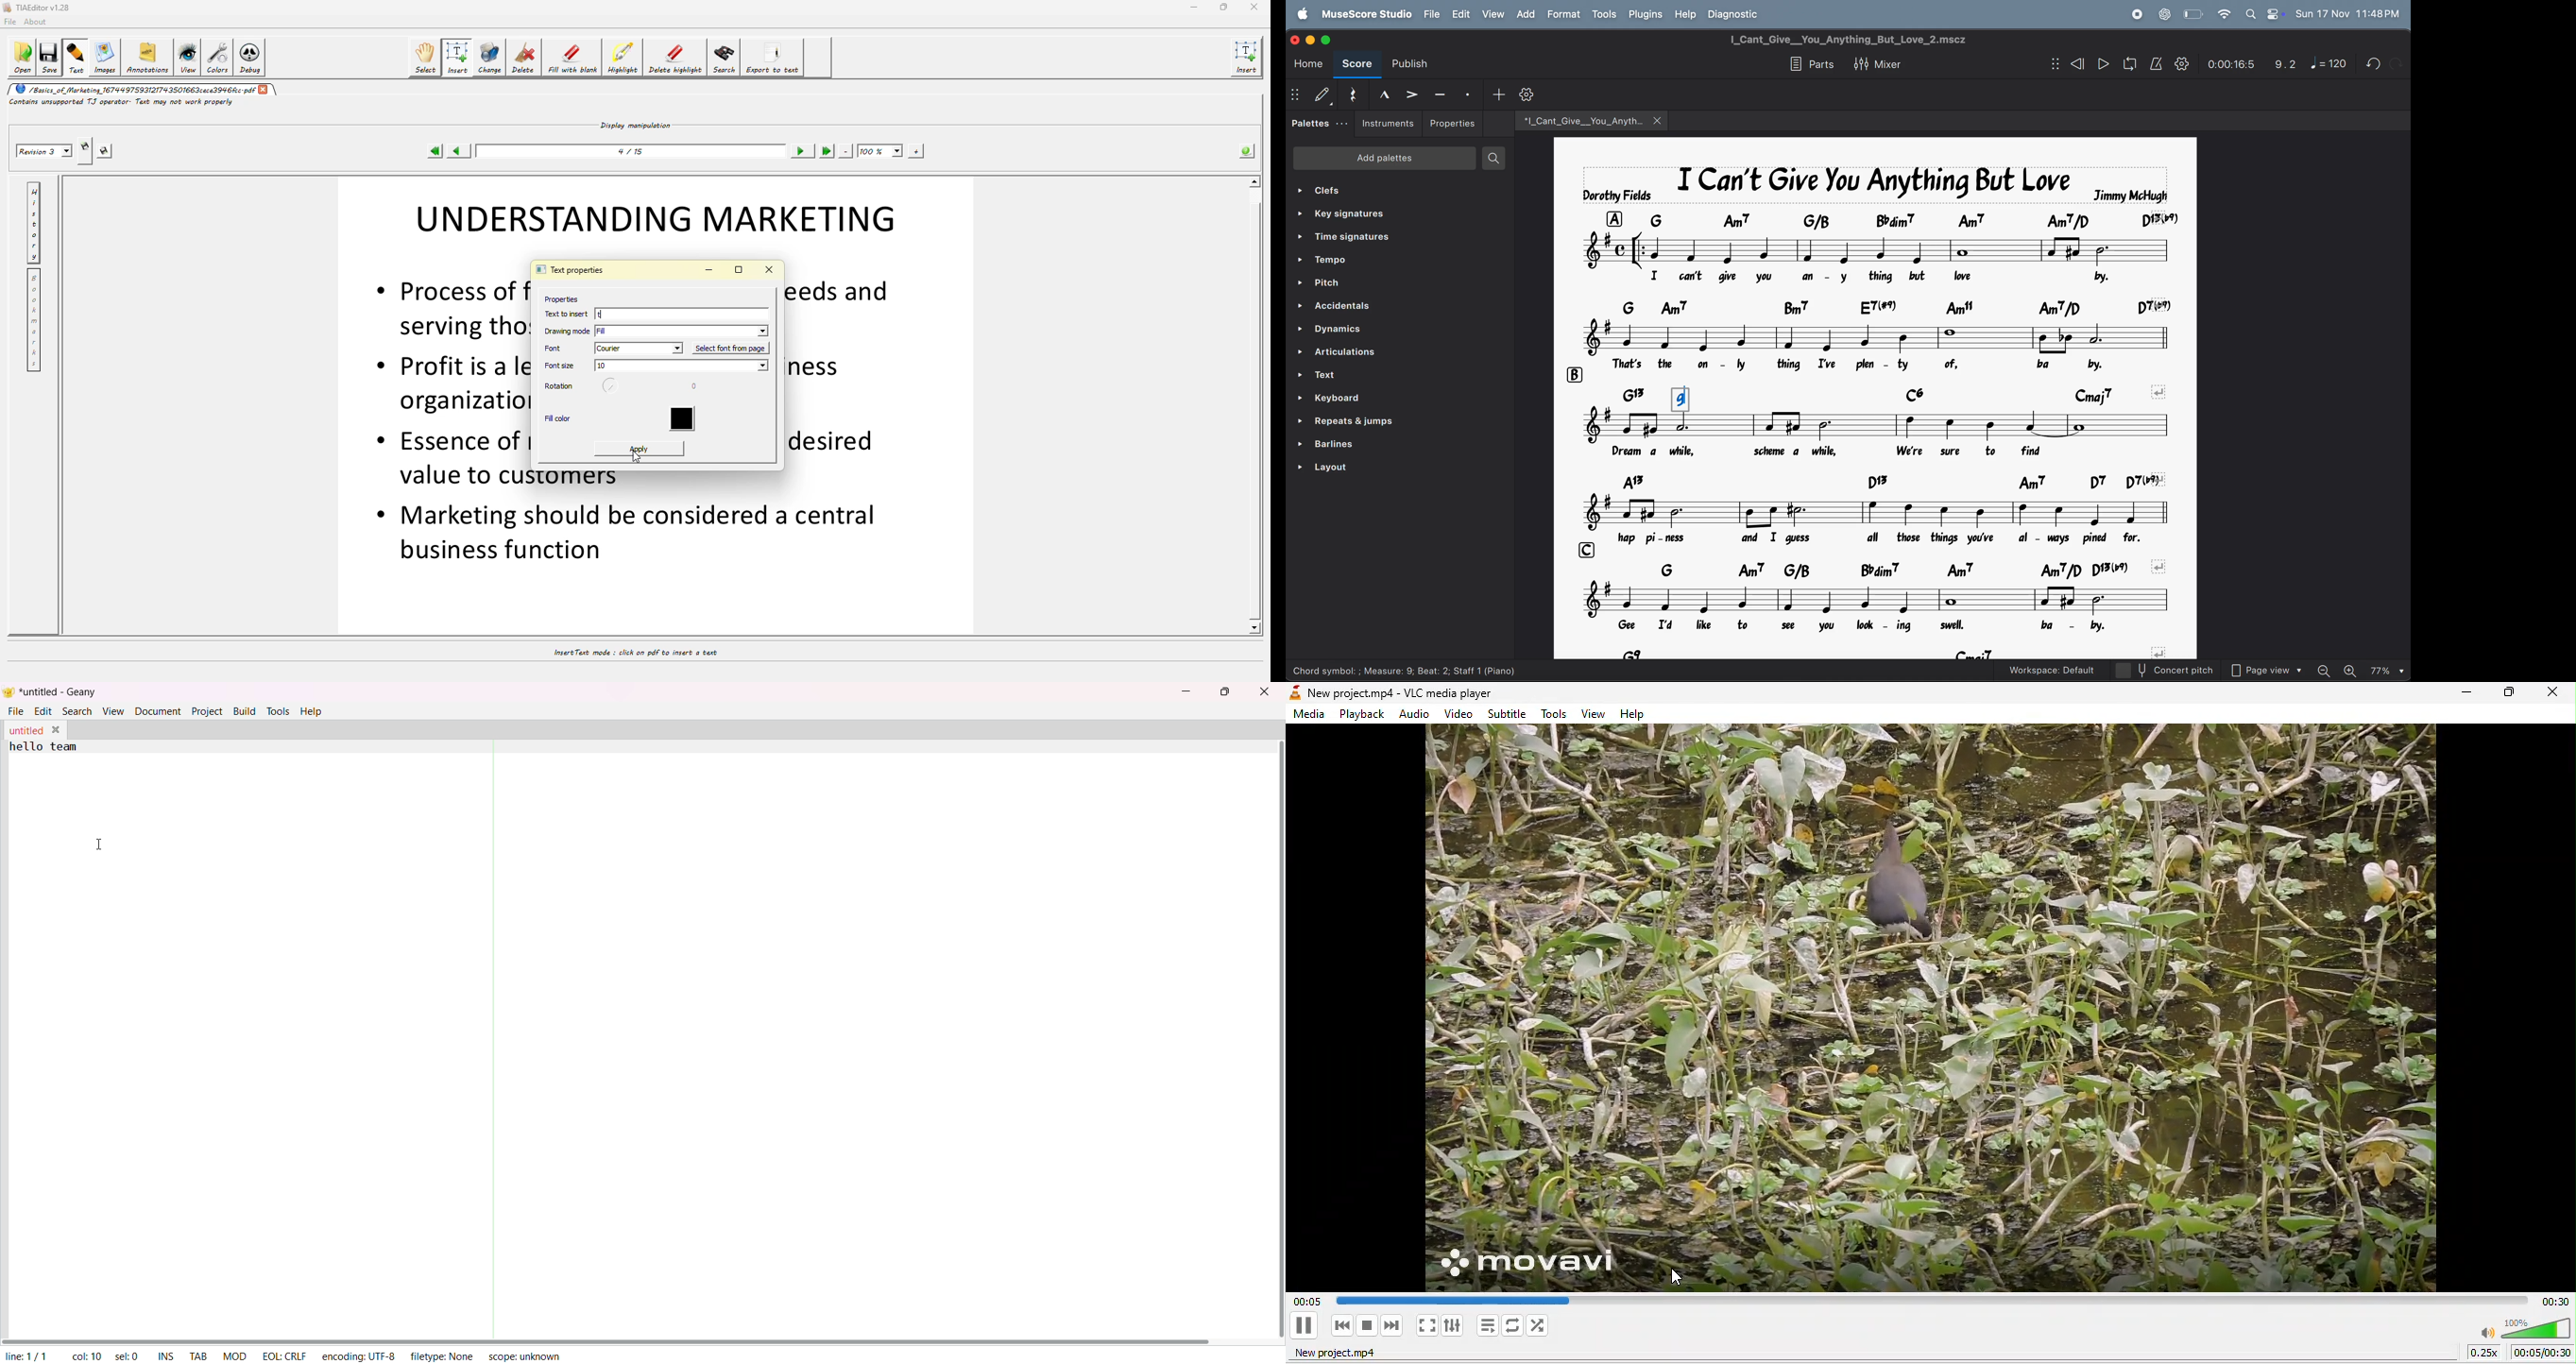 This screenshot has height=1372, width=2576. Describe the element at coordinates (1565, 13) in the screenshot. I see `Format` at that location.